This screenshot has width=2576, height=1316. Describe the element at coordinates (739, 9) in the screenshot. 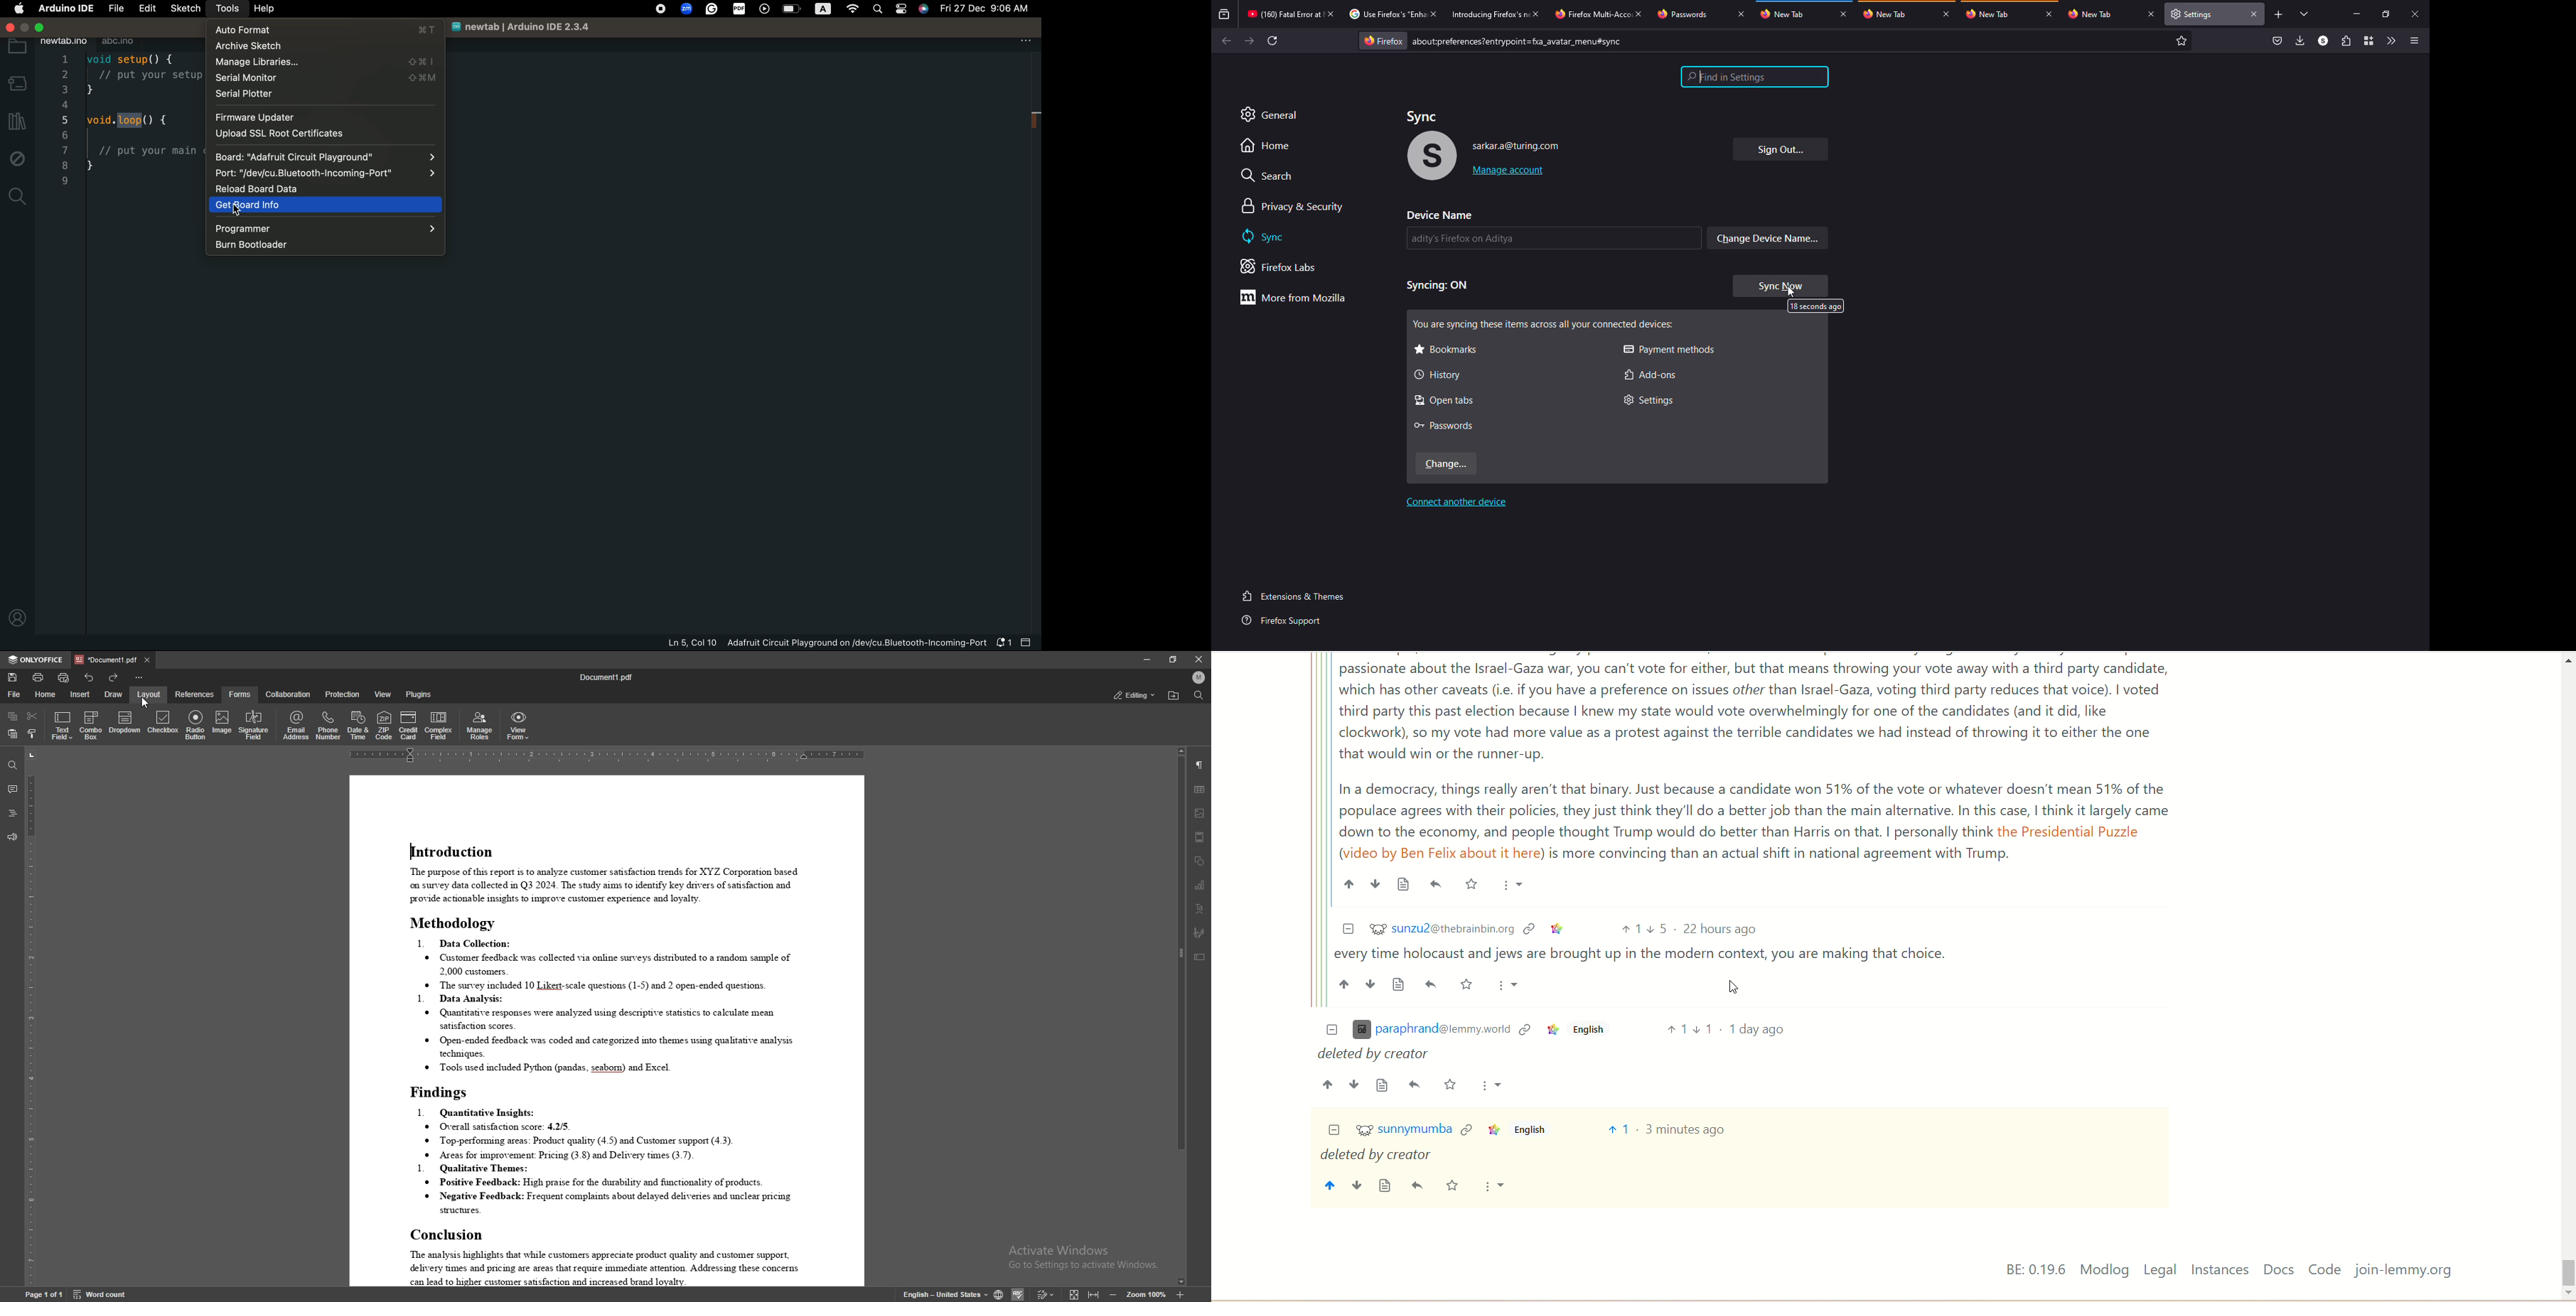

I see `PDF` at that location.